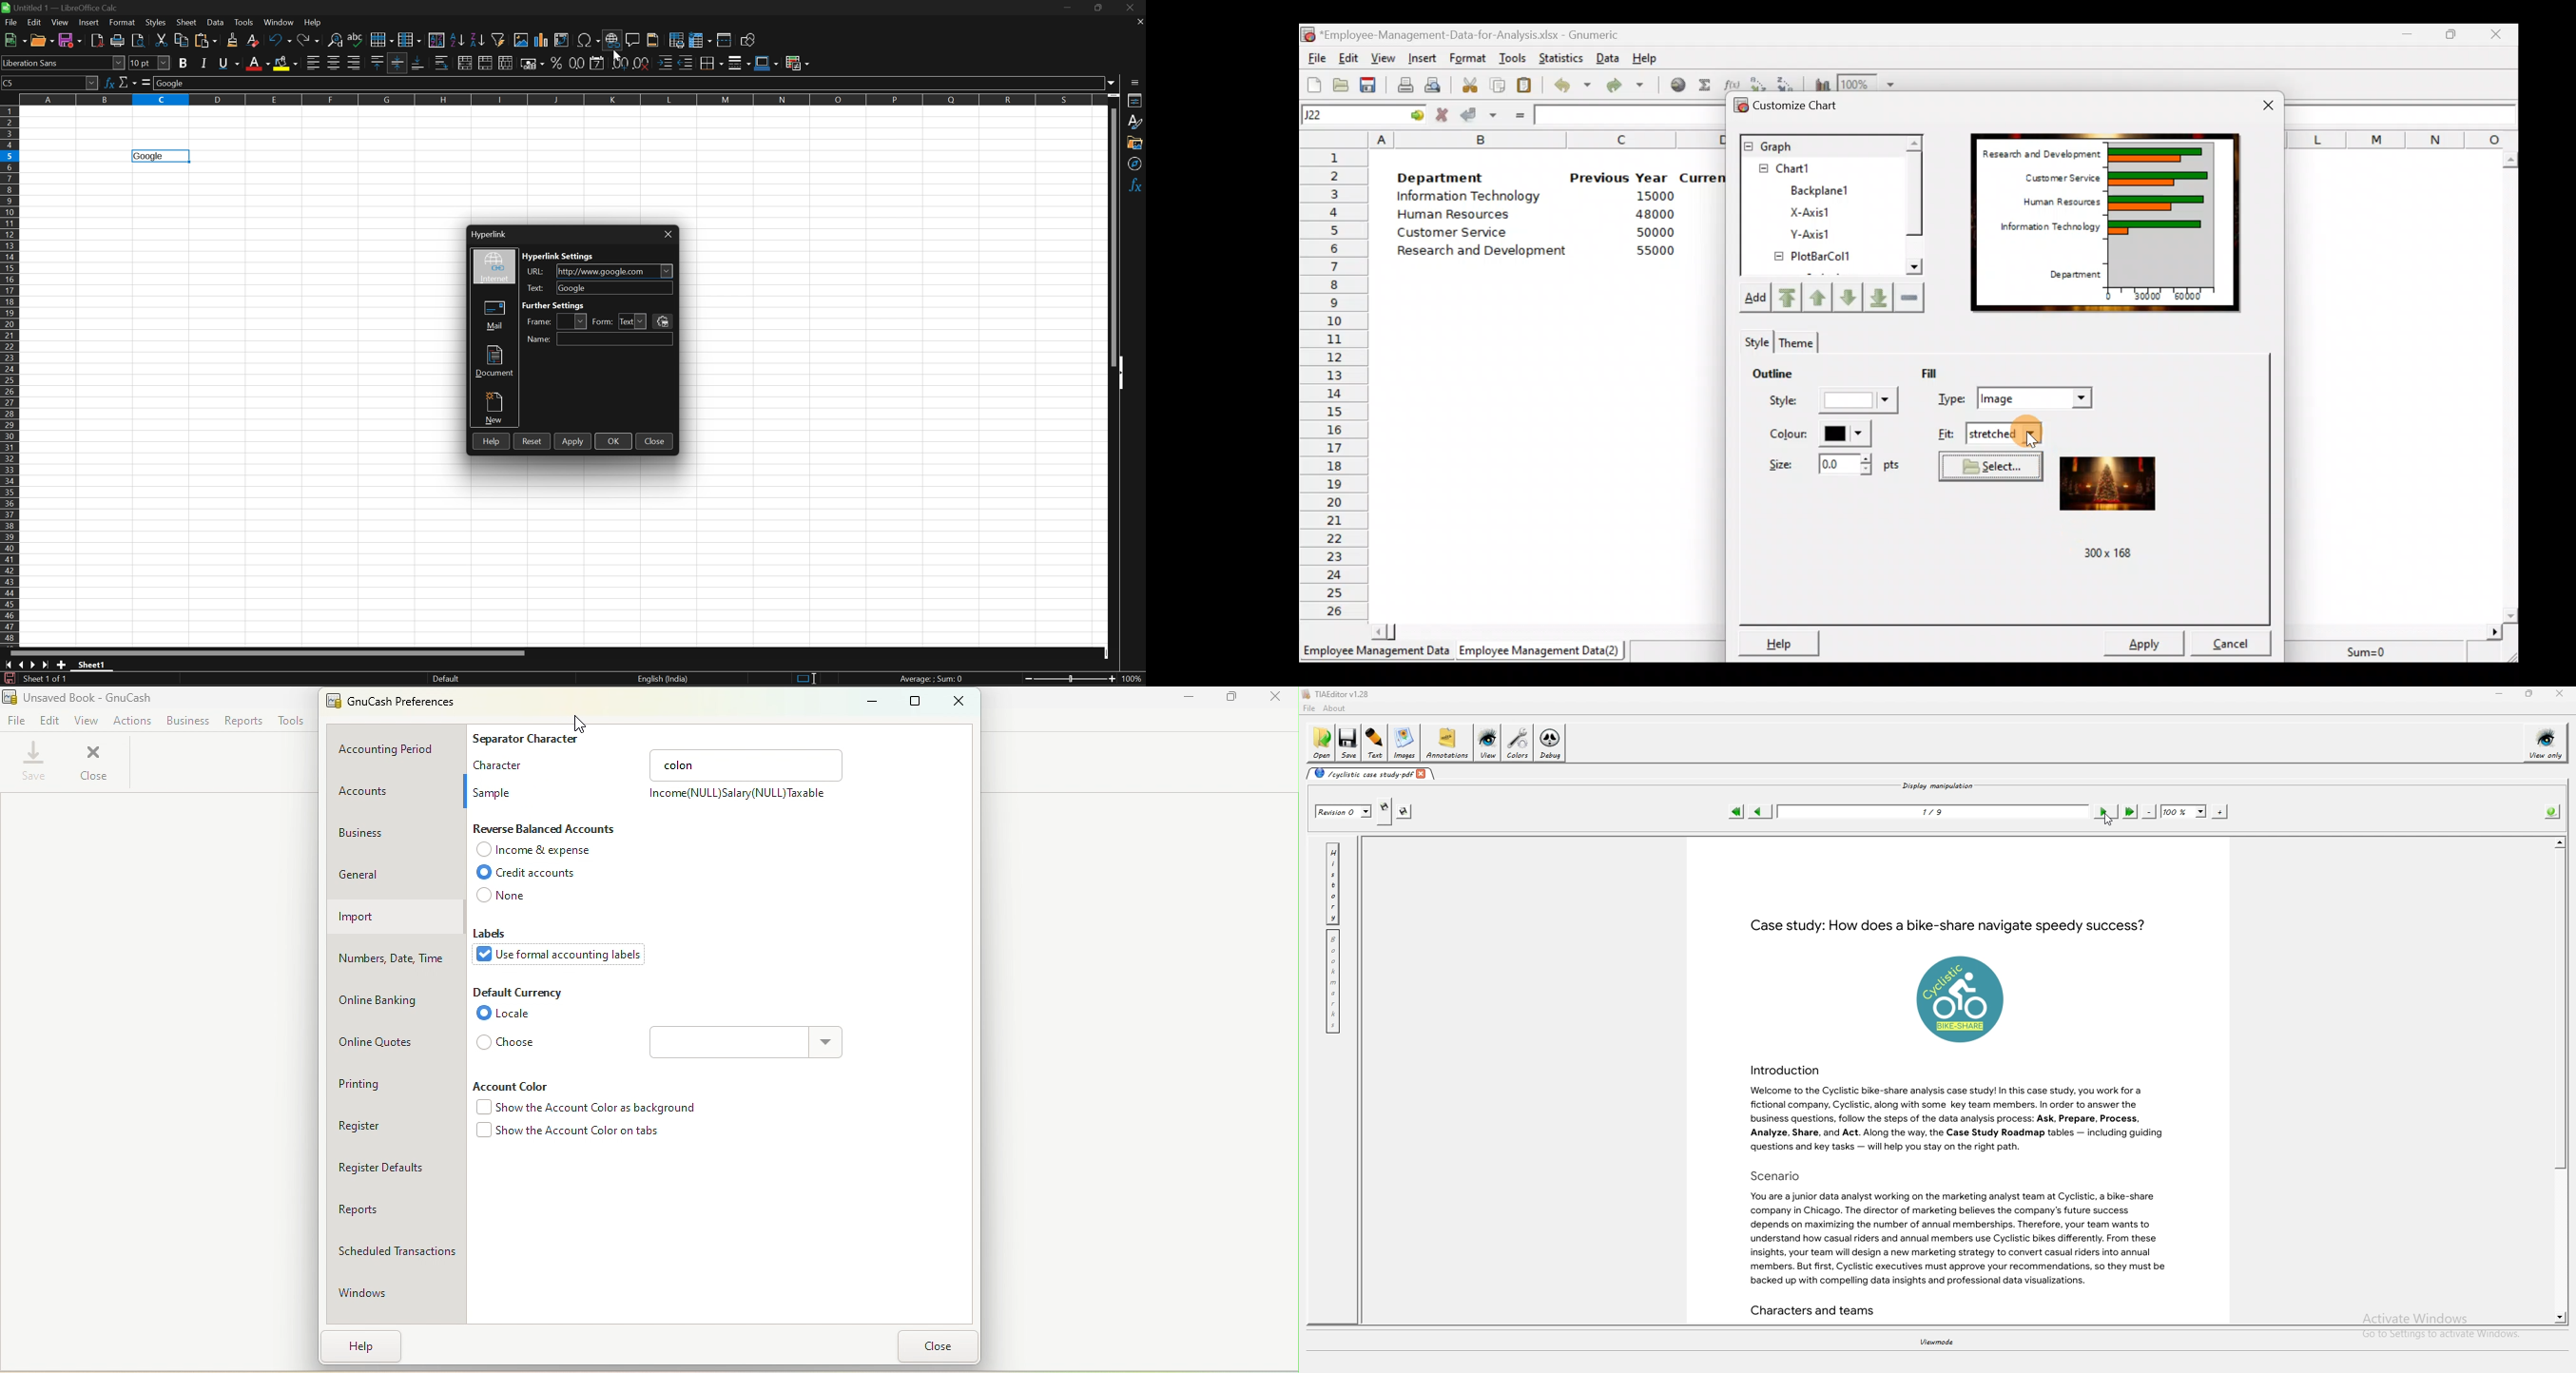 This screenshot has height=1400, width=2576. What do you see at coordinates (1791, 376) in the screenshot?
I see `Outline` at bounding box center [1791, 376].